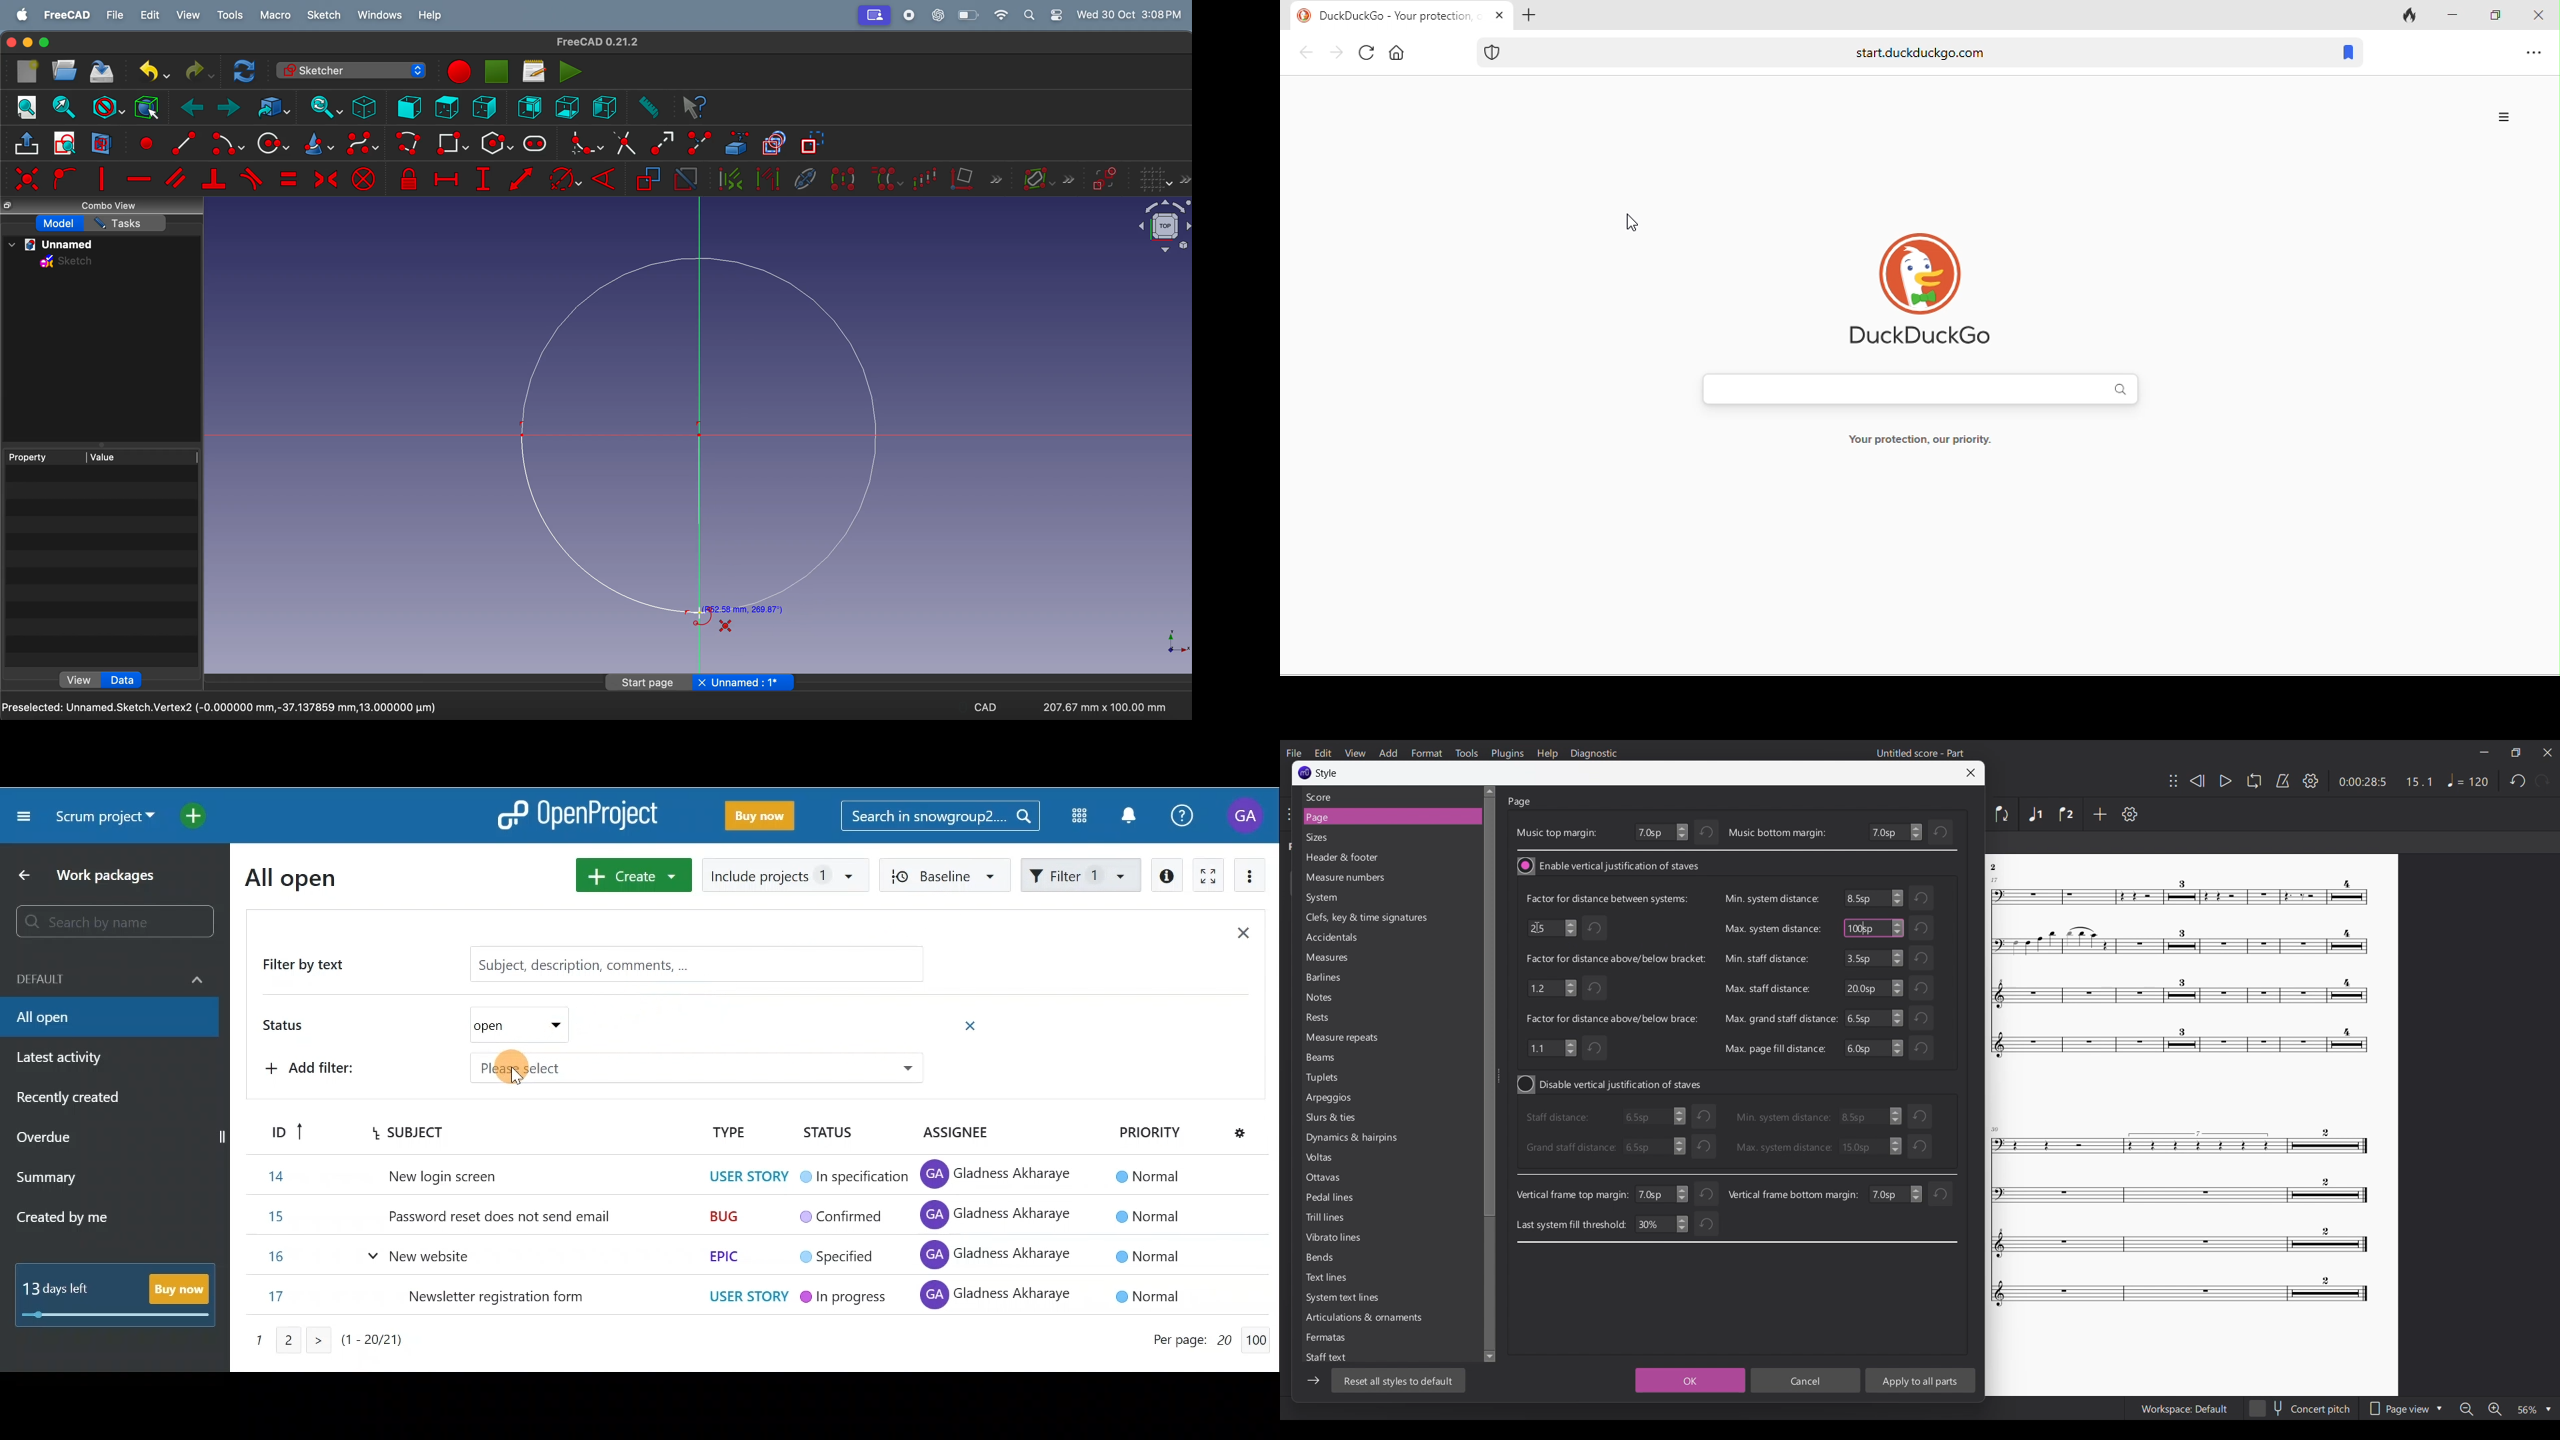 Image resolution: width=2576 pixels, height=1456 pixels. I want to click on Min. staff distance, so click(1766, 958).